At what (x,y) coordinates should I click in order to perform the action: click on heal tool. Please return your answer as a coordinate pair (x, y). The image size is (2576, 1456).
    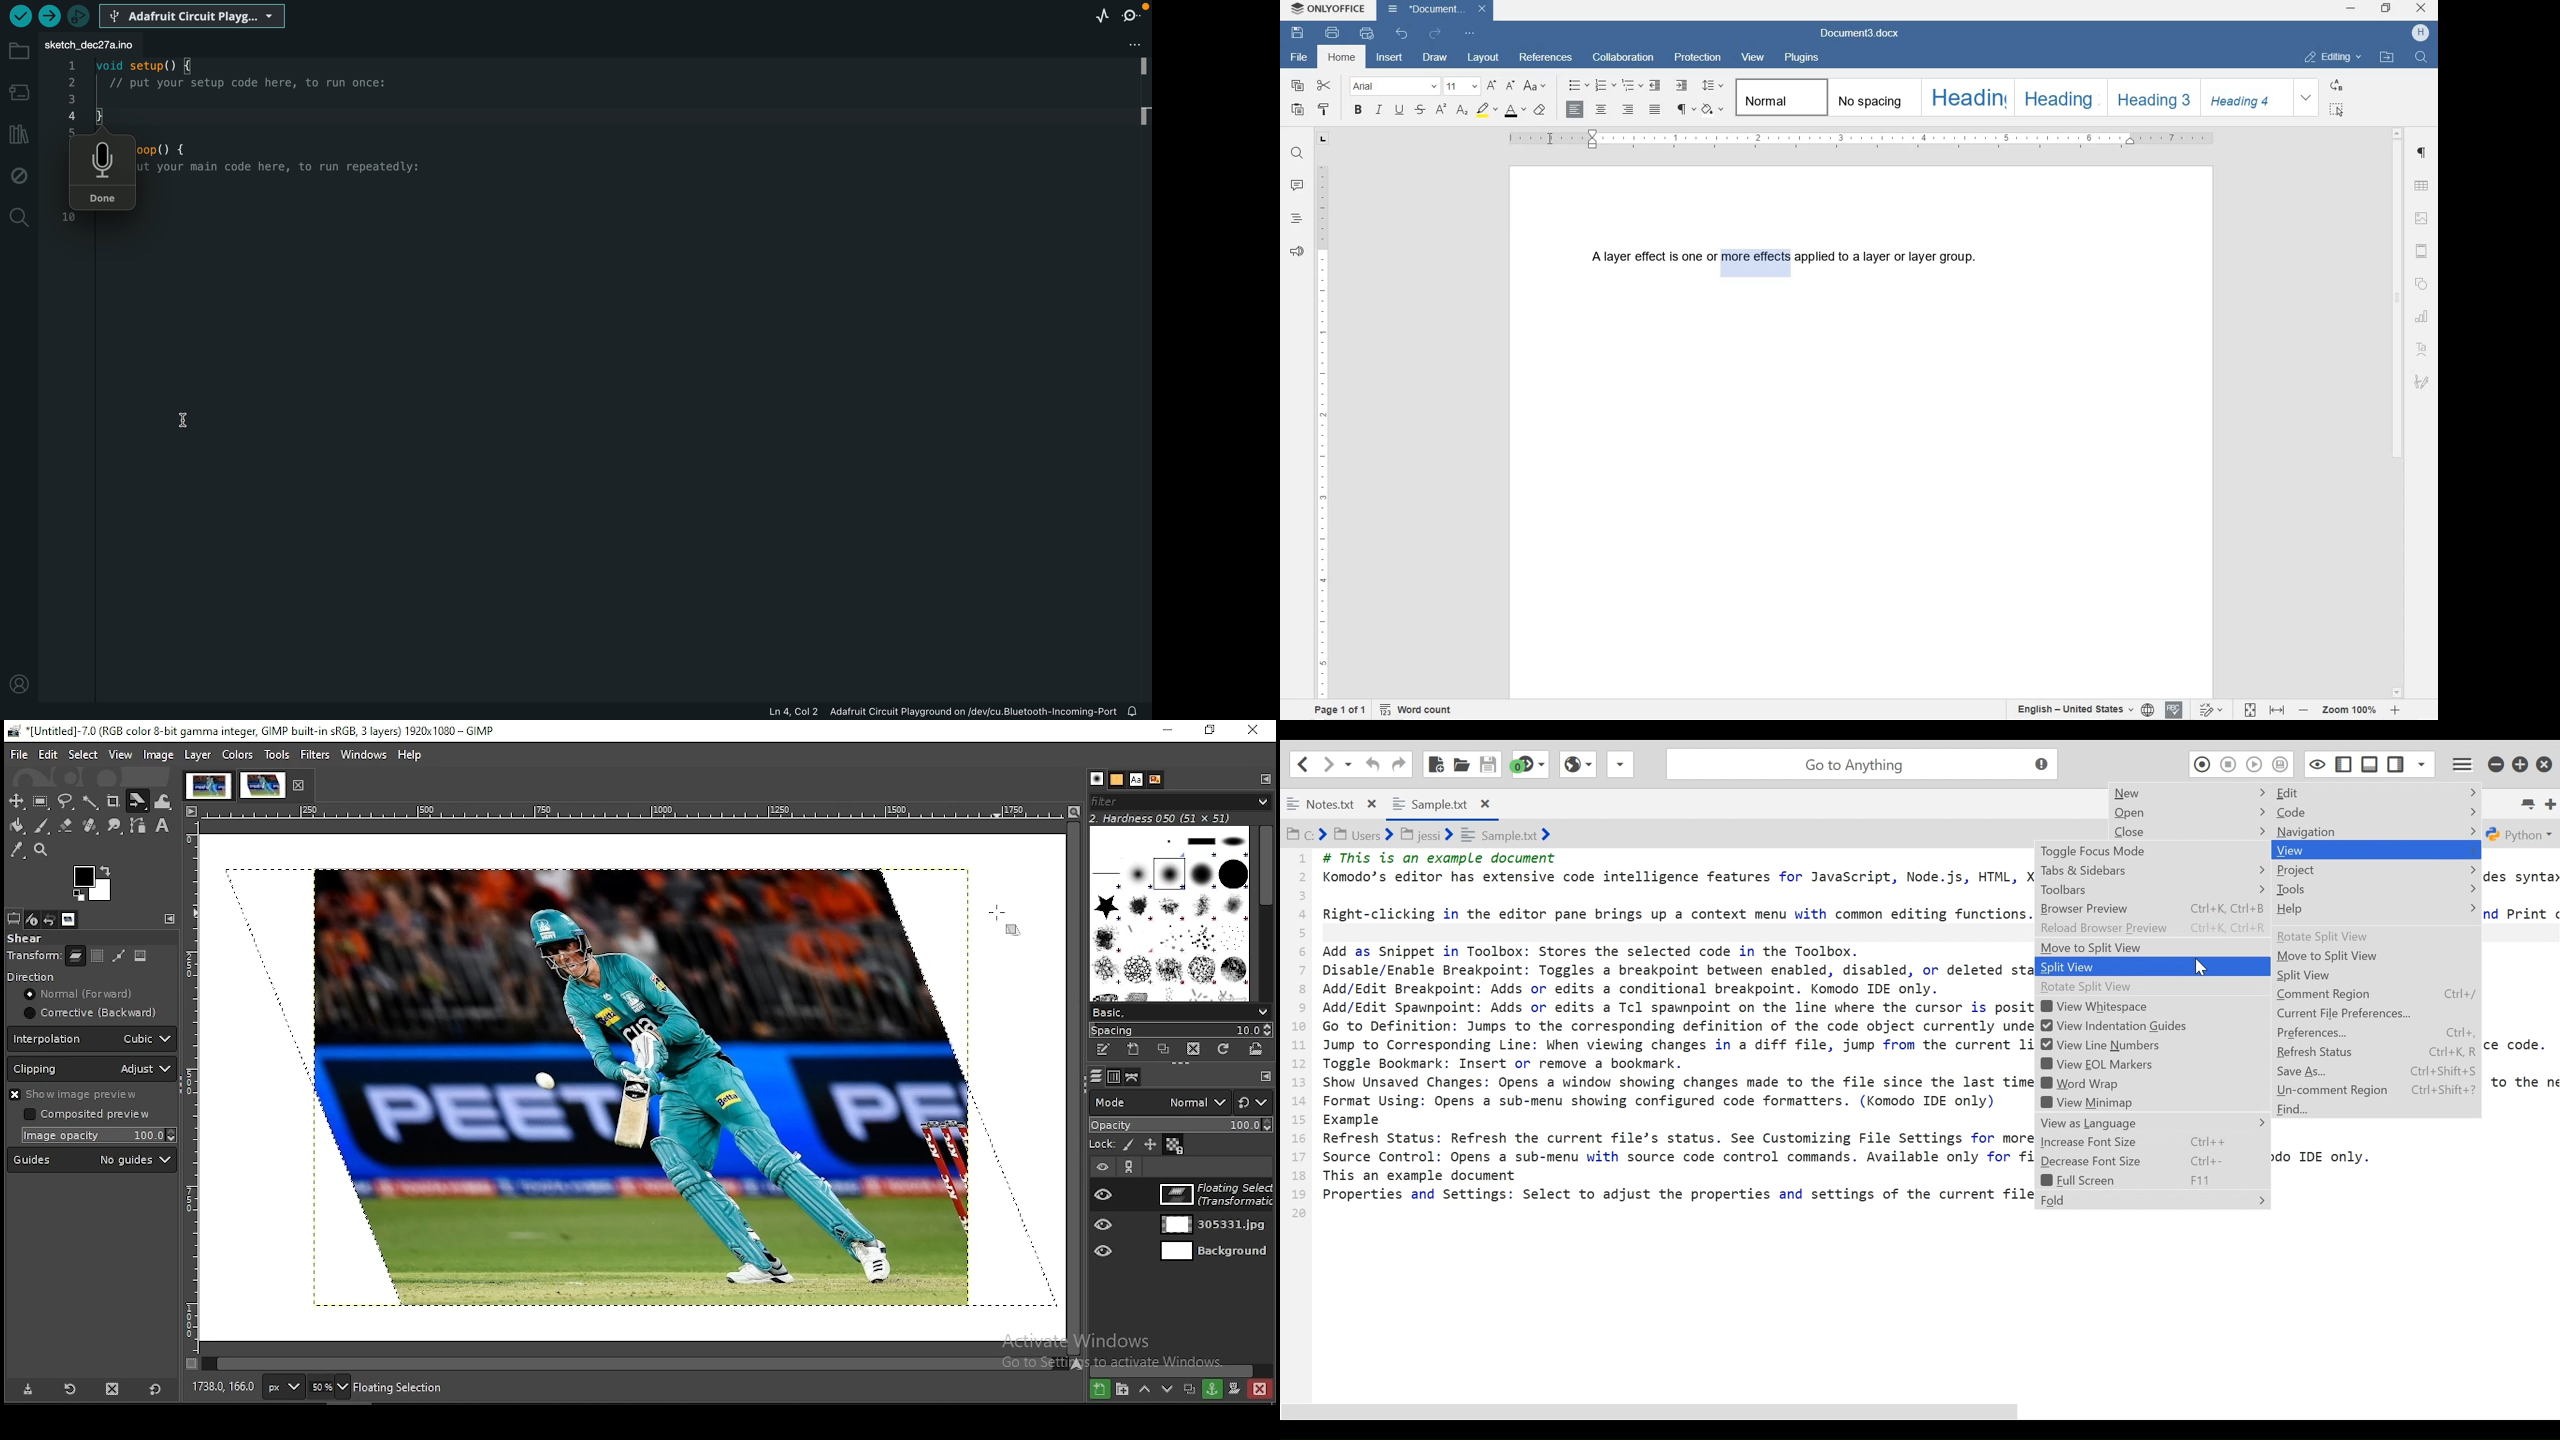
    Looking at the image, I should click on (91, 826).